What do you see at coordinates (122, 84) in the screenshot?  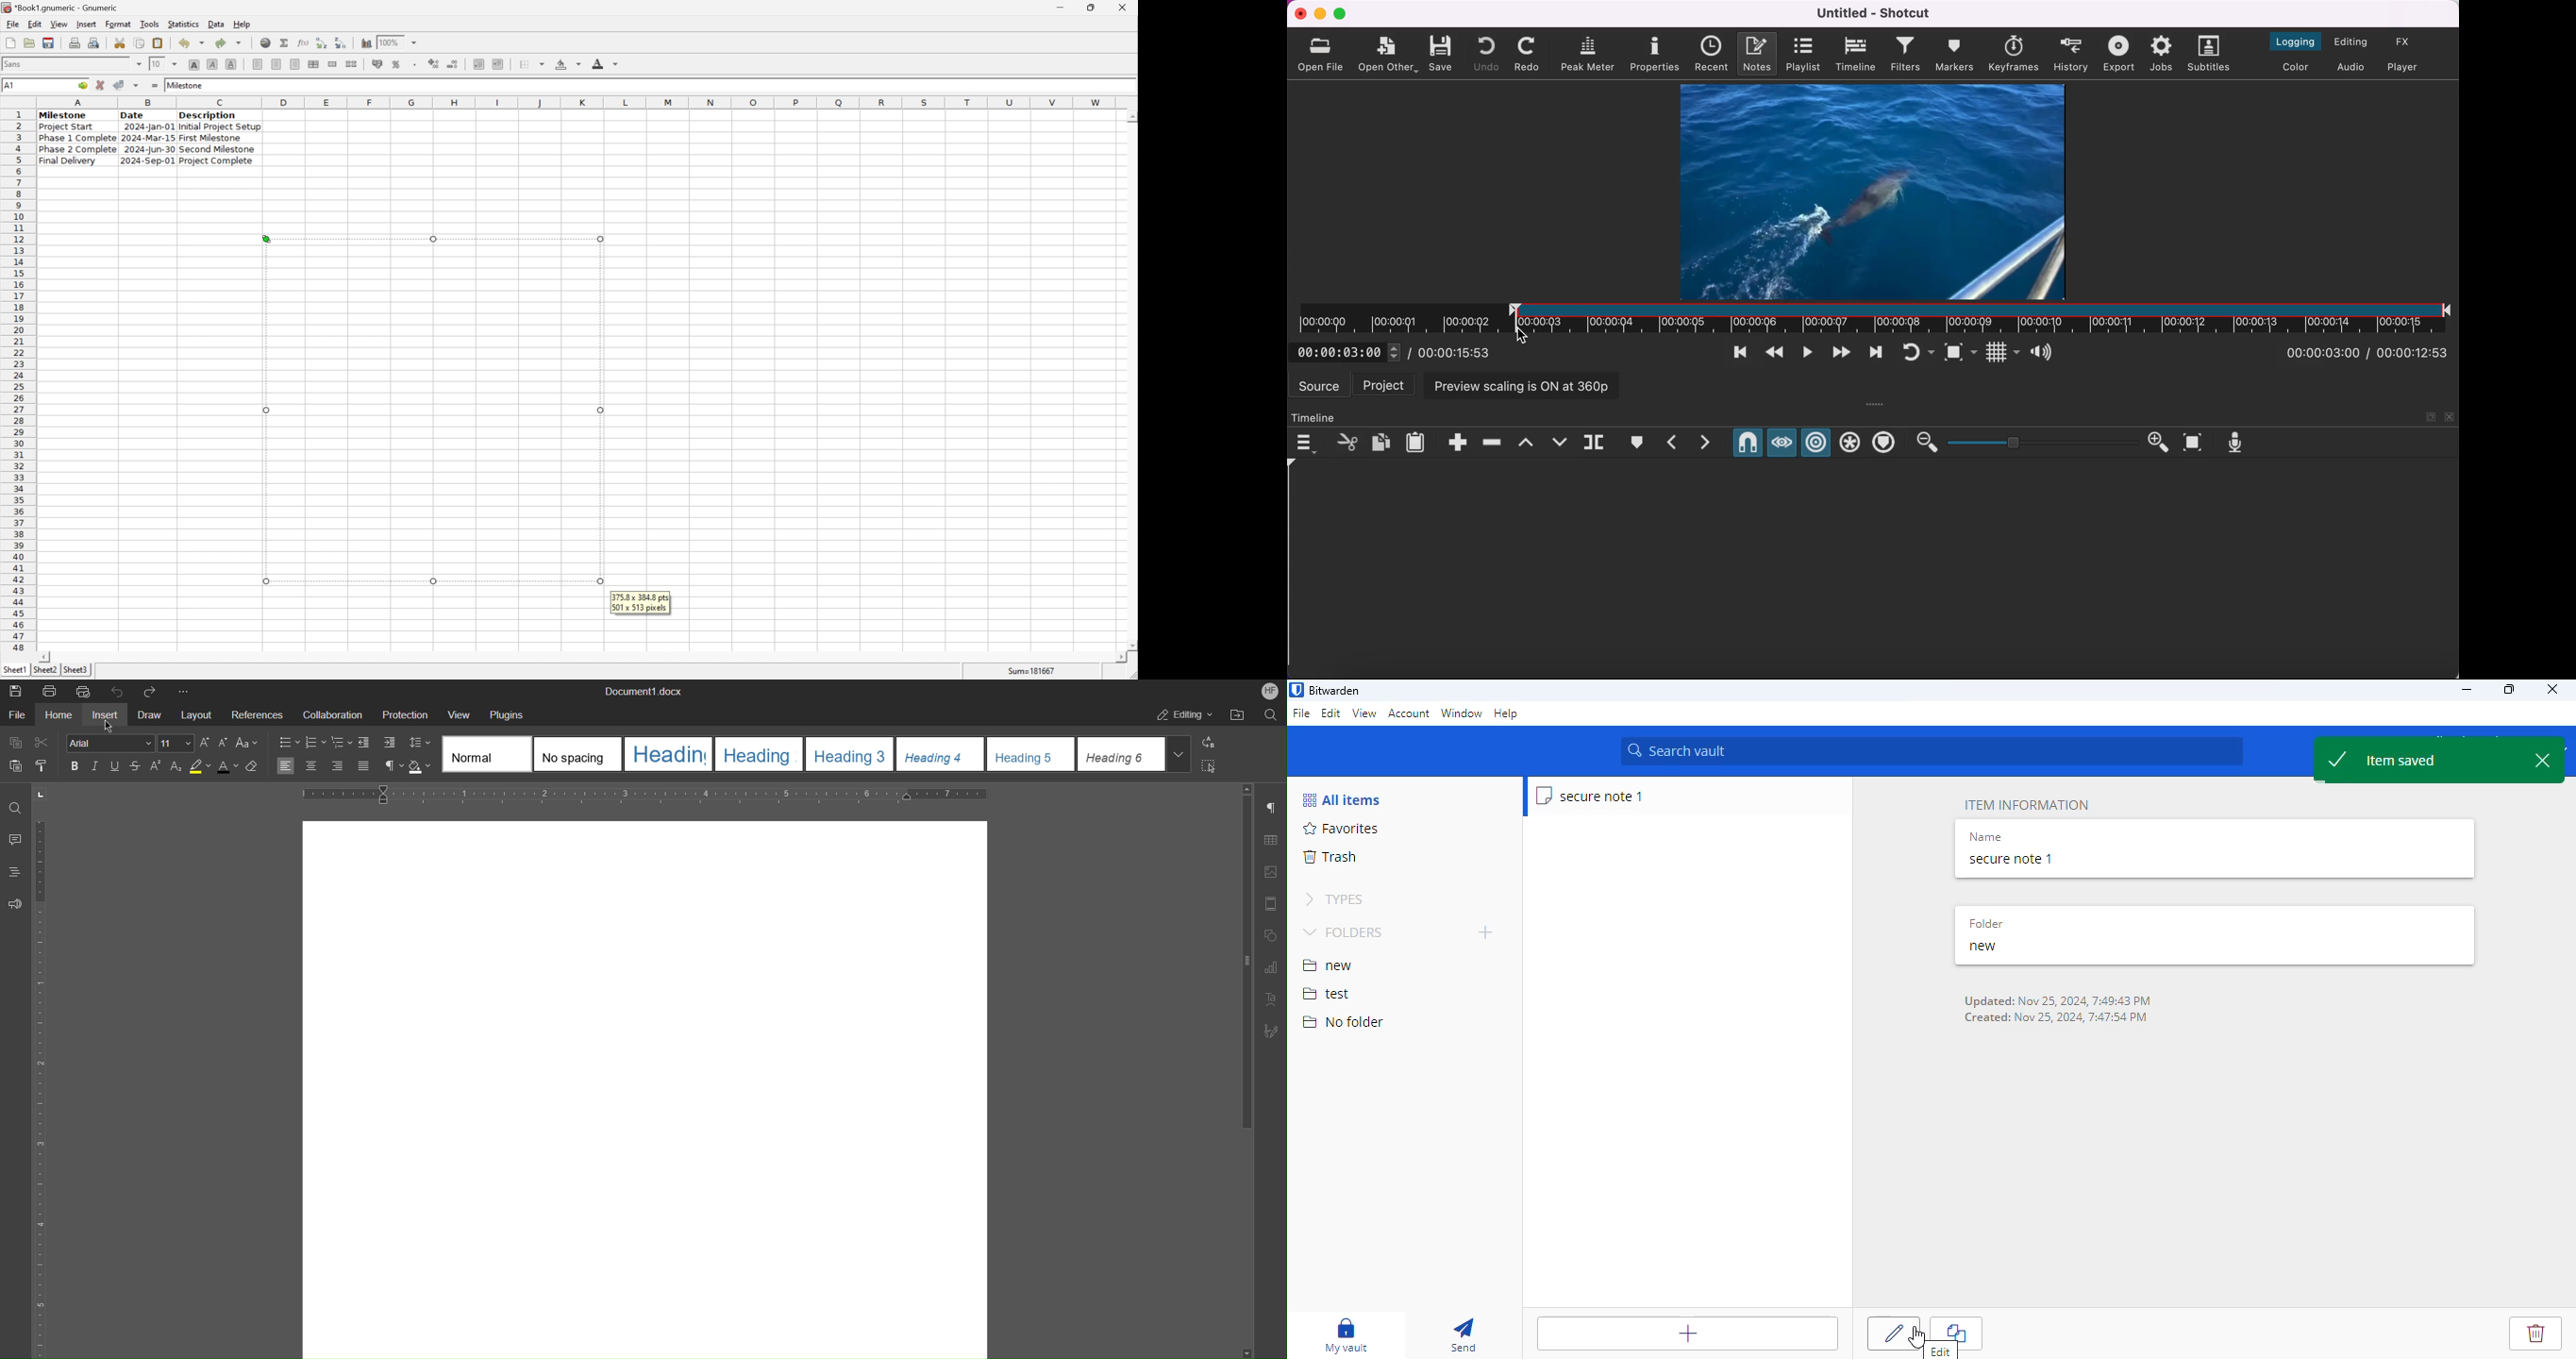 I see `accept changes` at bounding box center [122, 84].